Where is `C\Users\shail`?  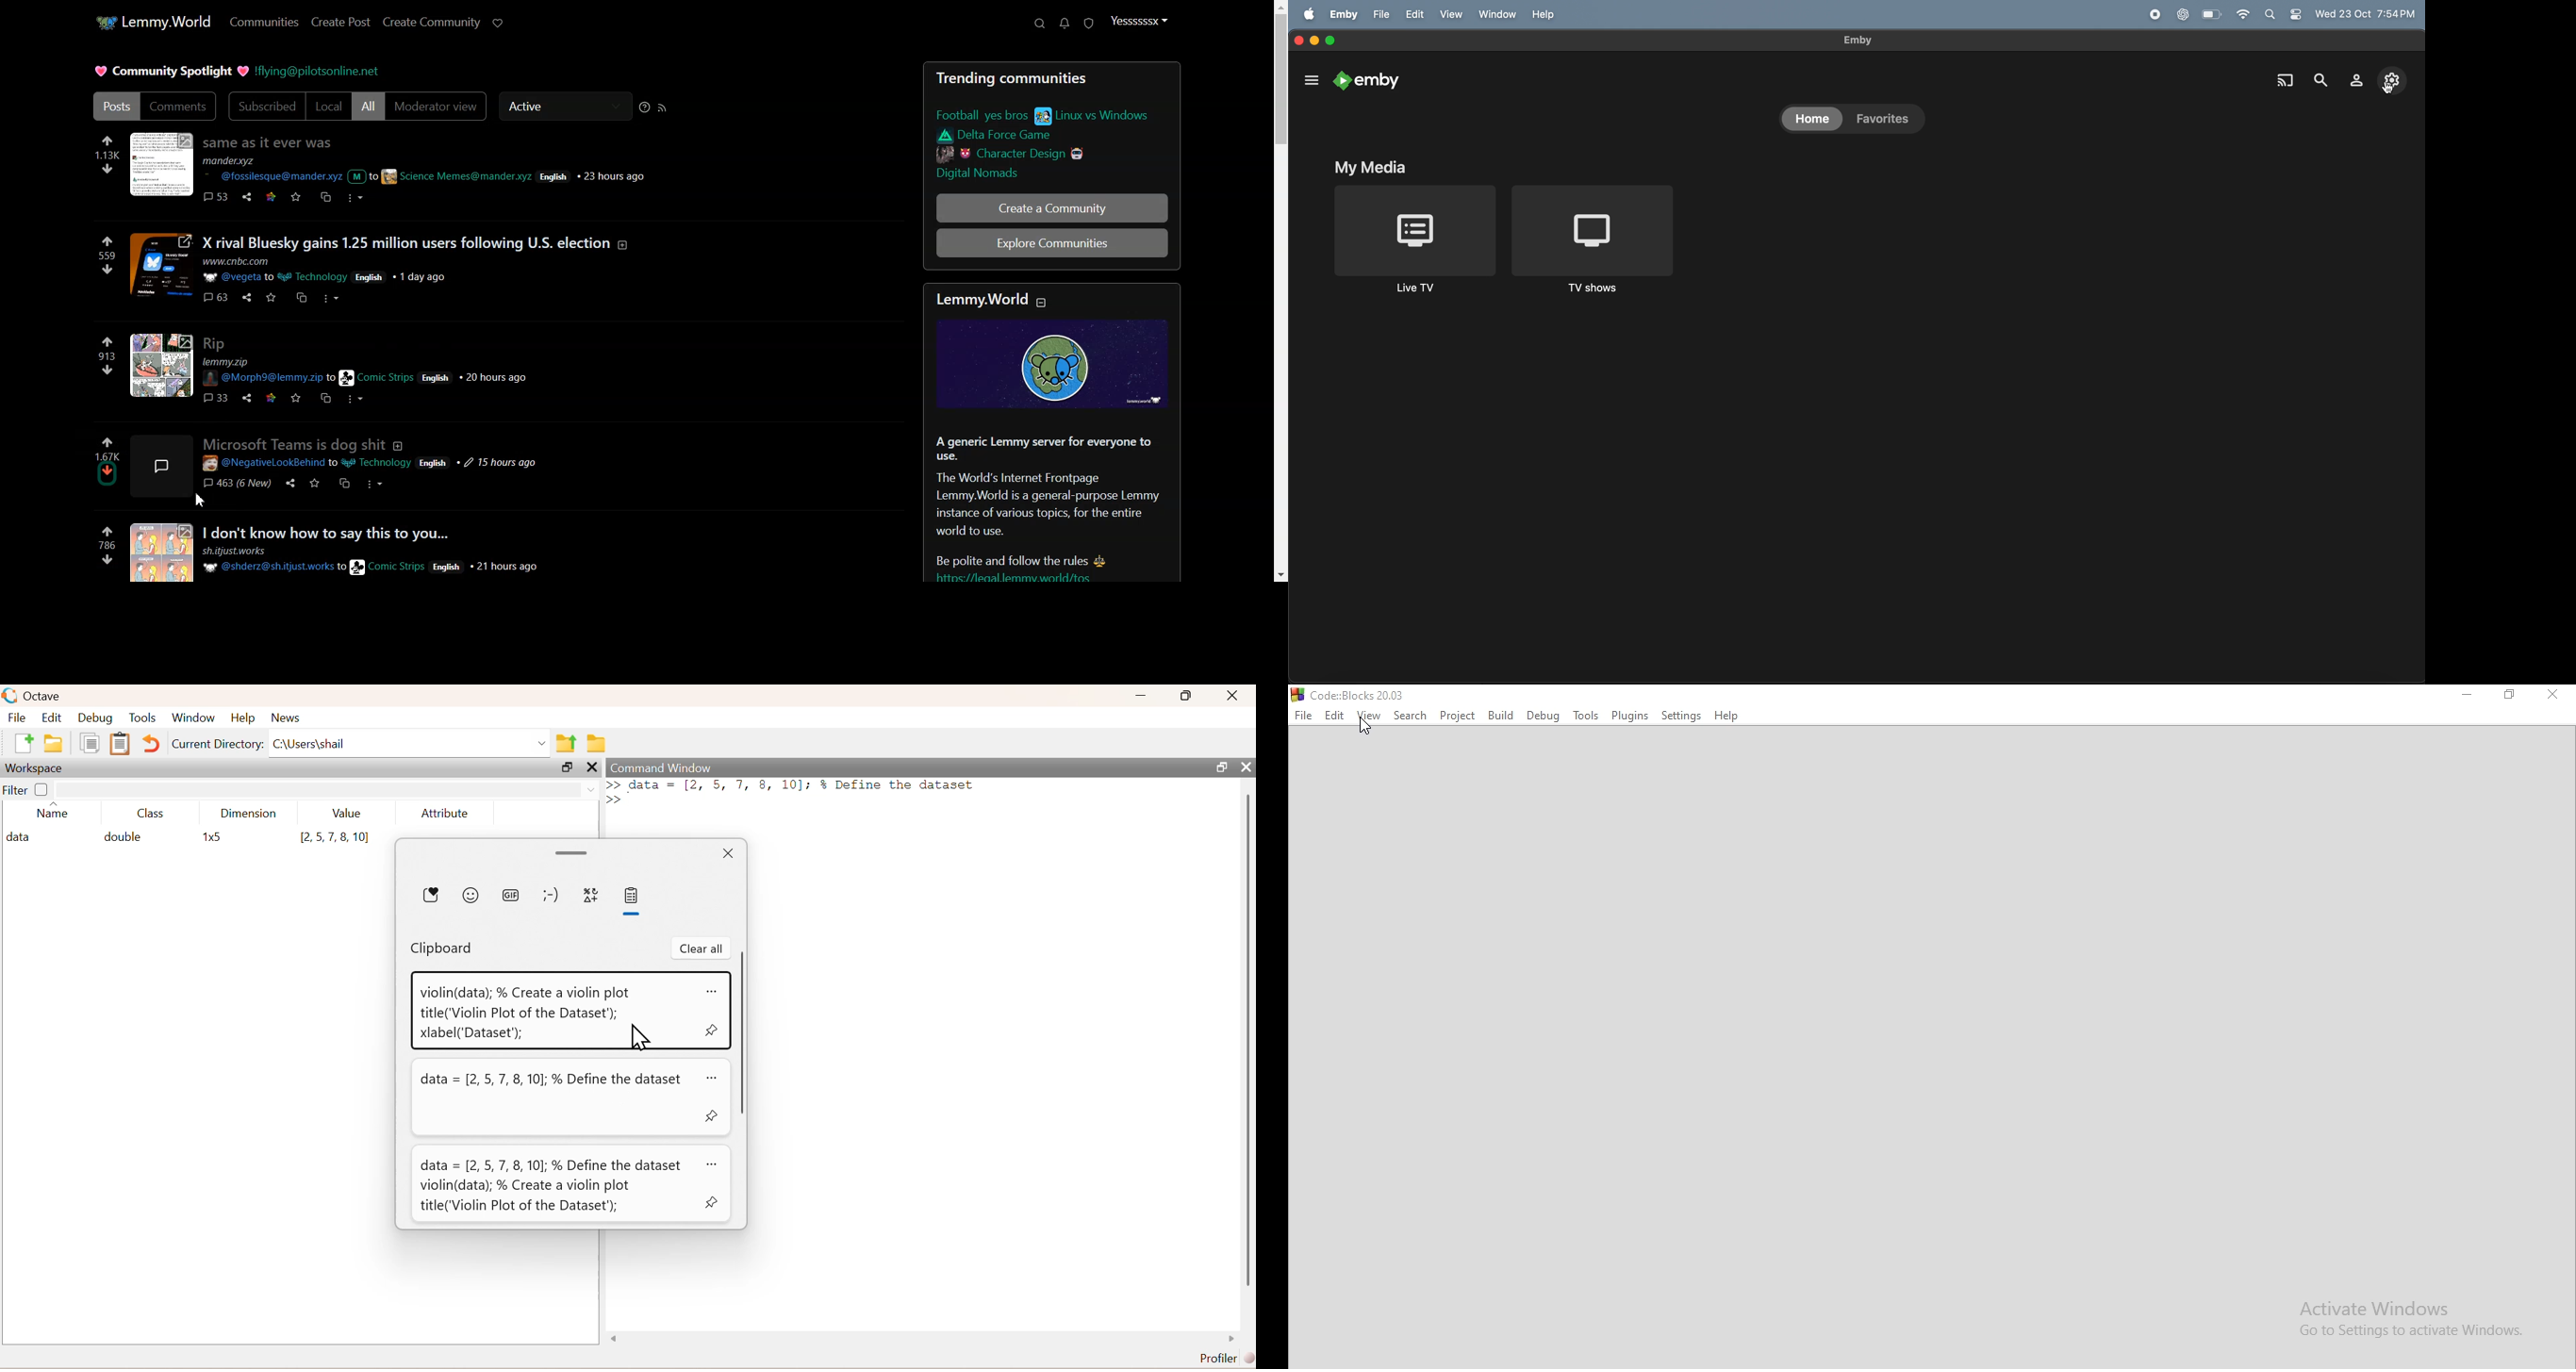
C\Users\shail is located at coordinates (309, 743).